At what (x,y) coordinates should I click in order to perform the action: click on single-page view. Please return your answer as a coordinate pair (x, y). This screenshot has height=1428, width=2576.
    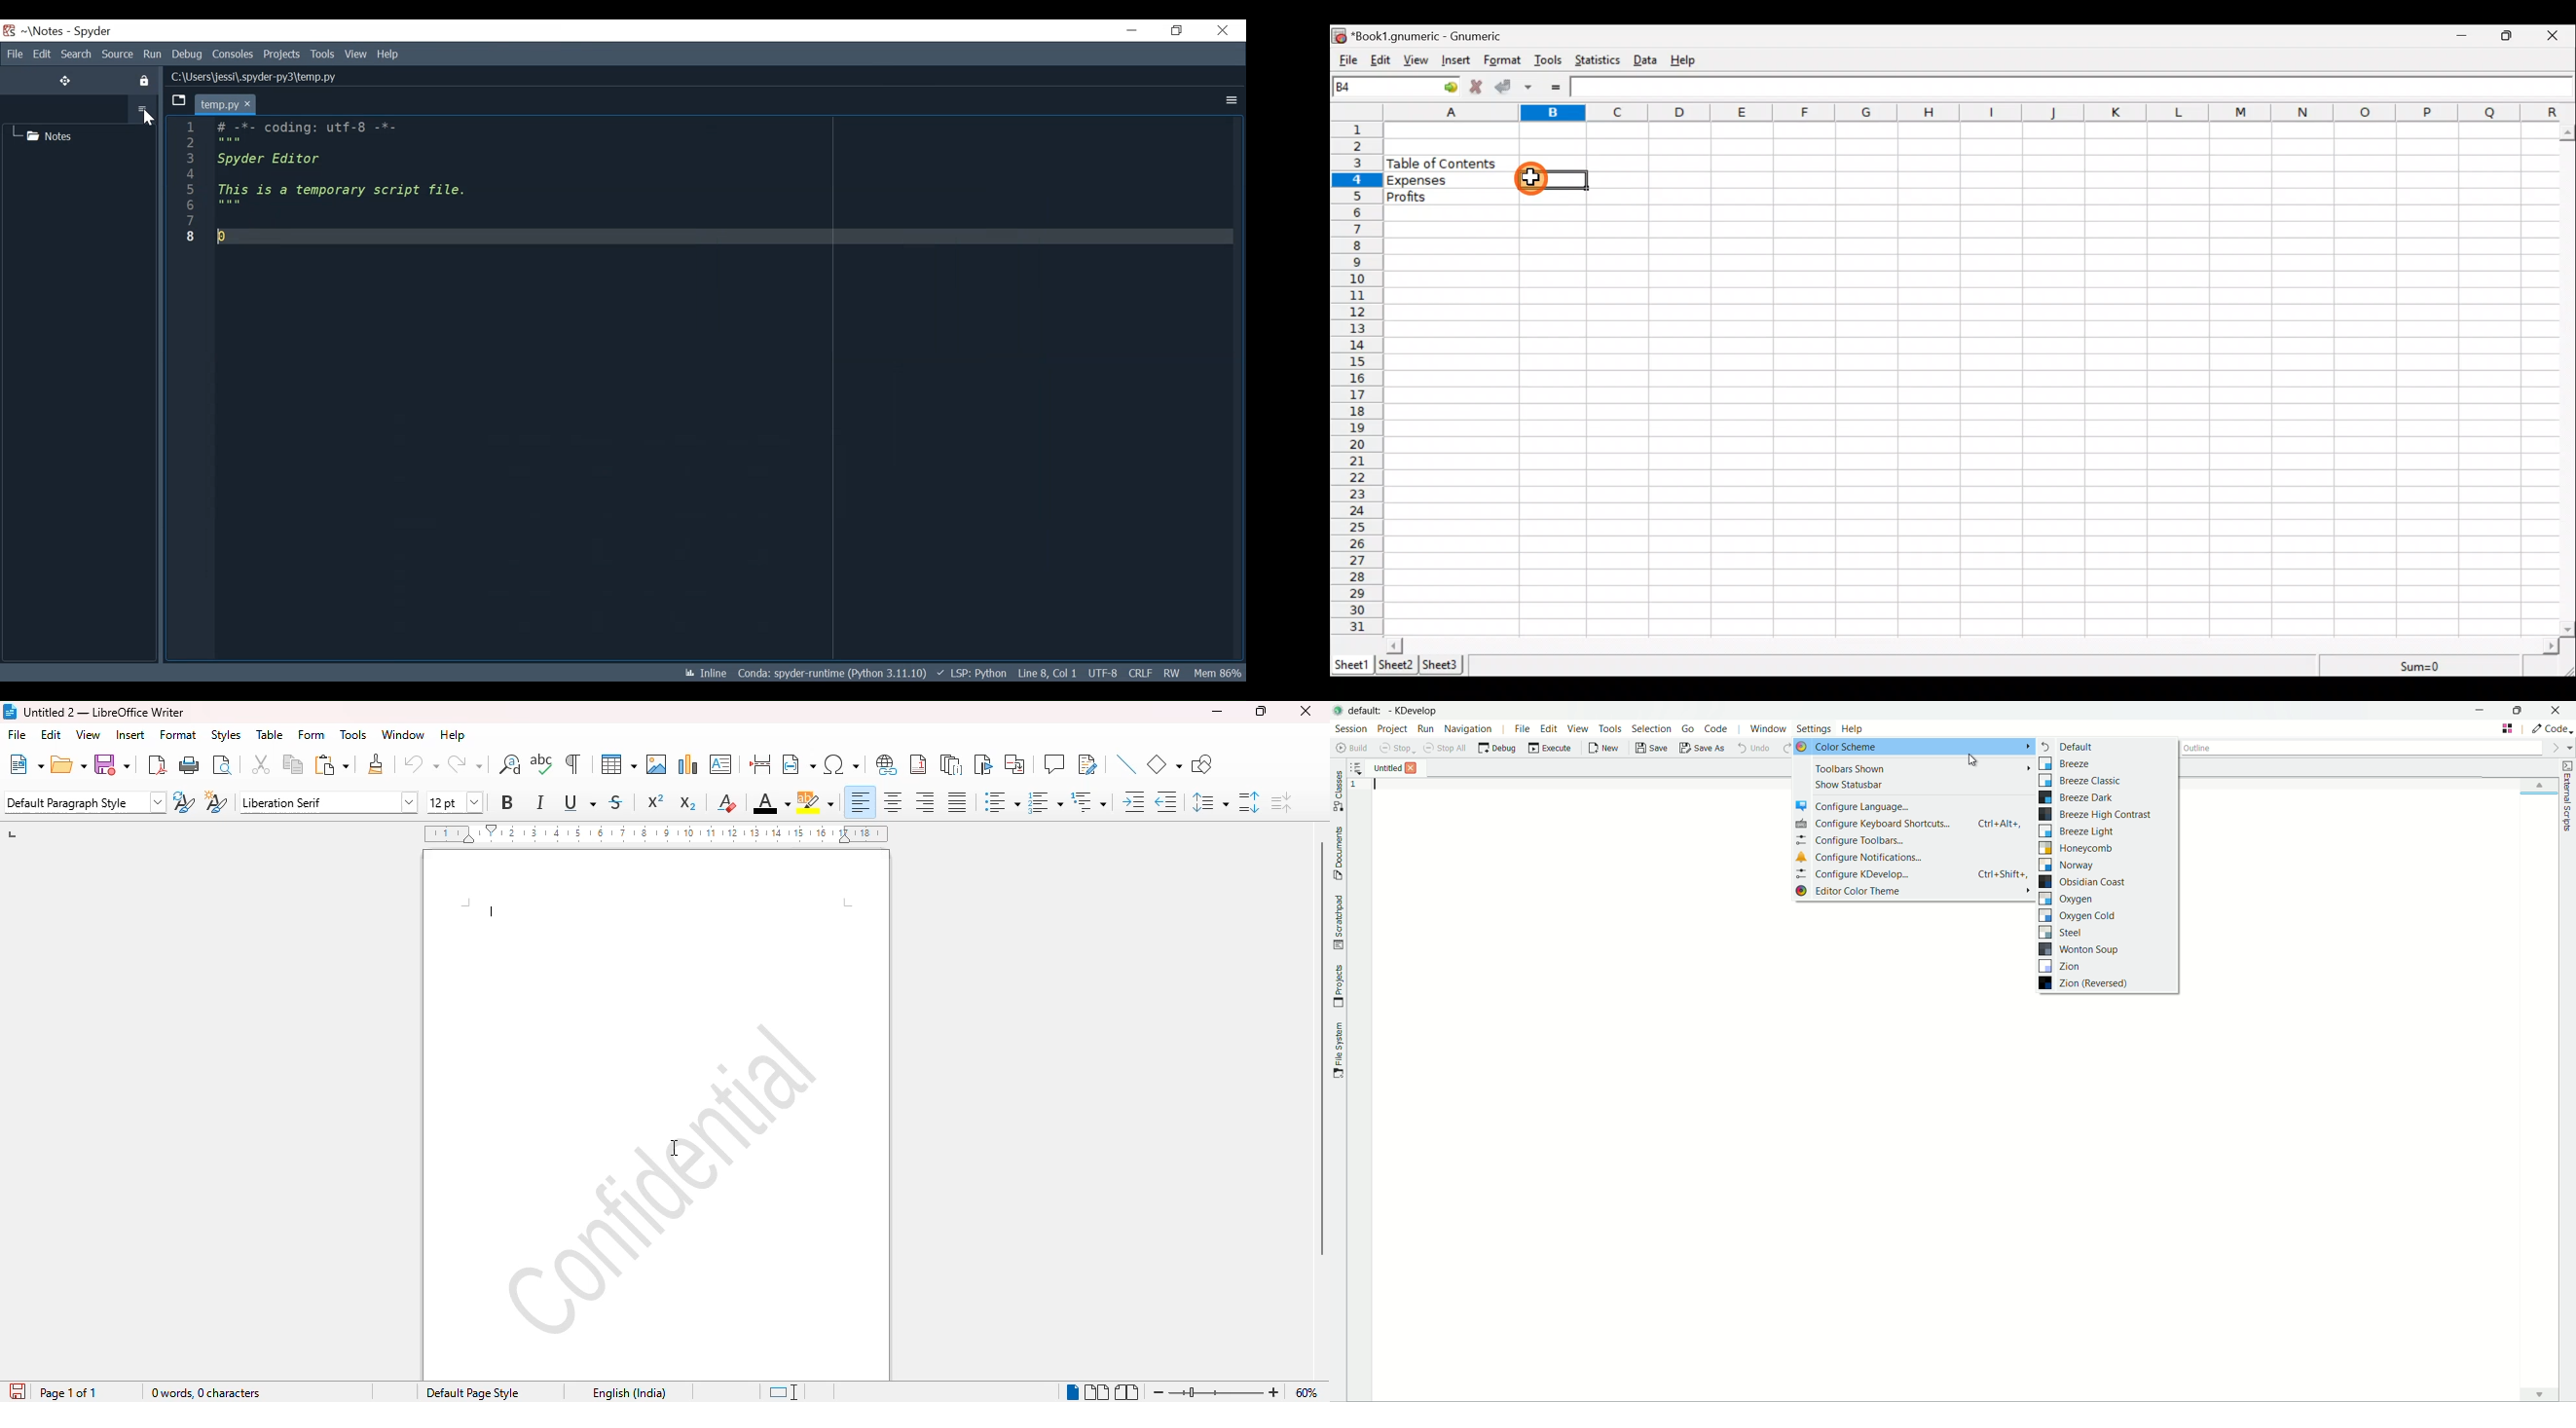
    Looking at the image, I should click on (1073, 1391).